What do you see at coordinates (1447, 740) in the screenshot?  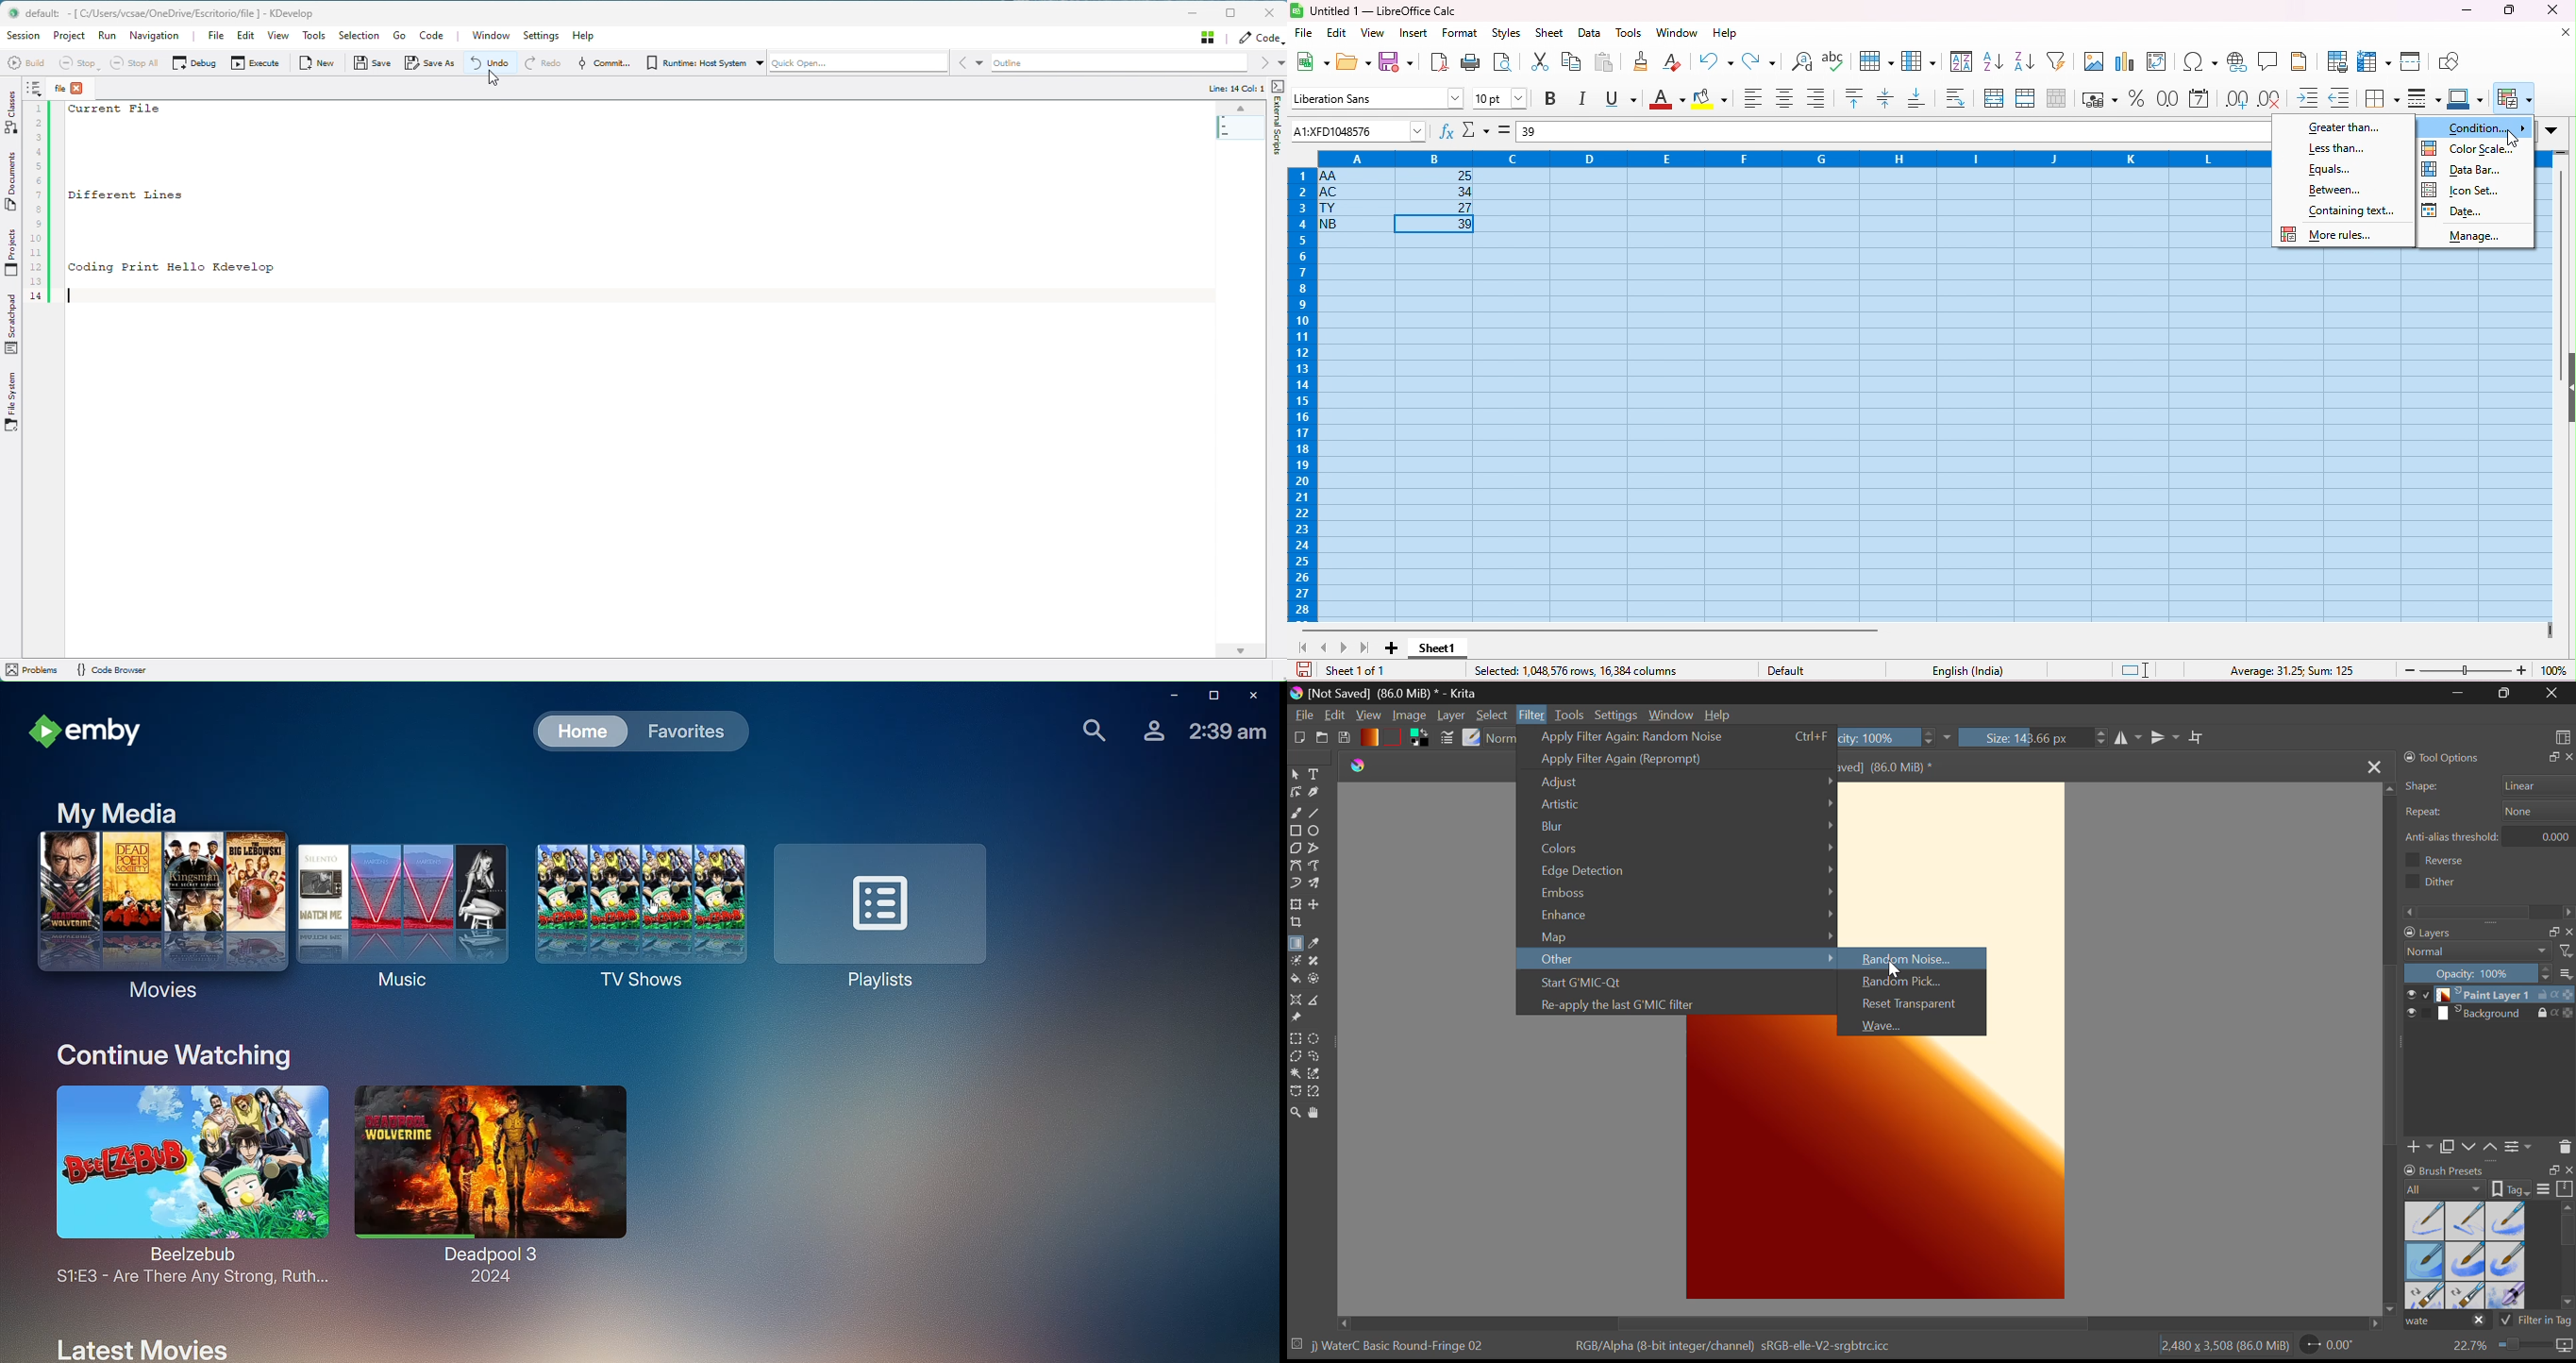 I see `Brusht Settings` at bounding box center [1447, 740].